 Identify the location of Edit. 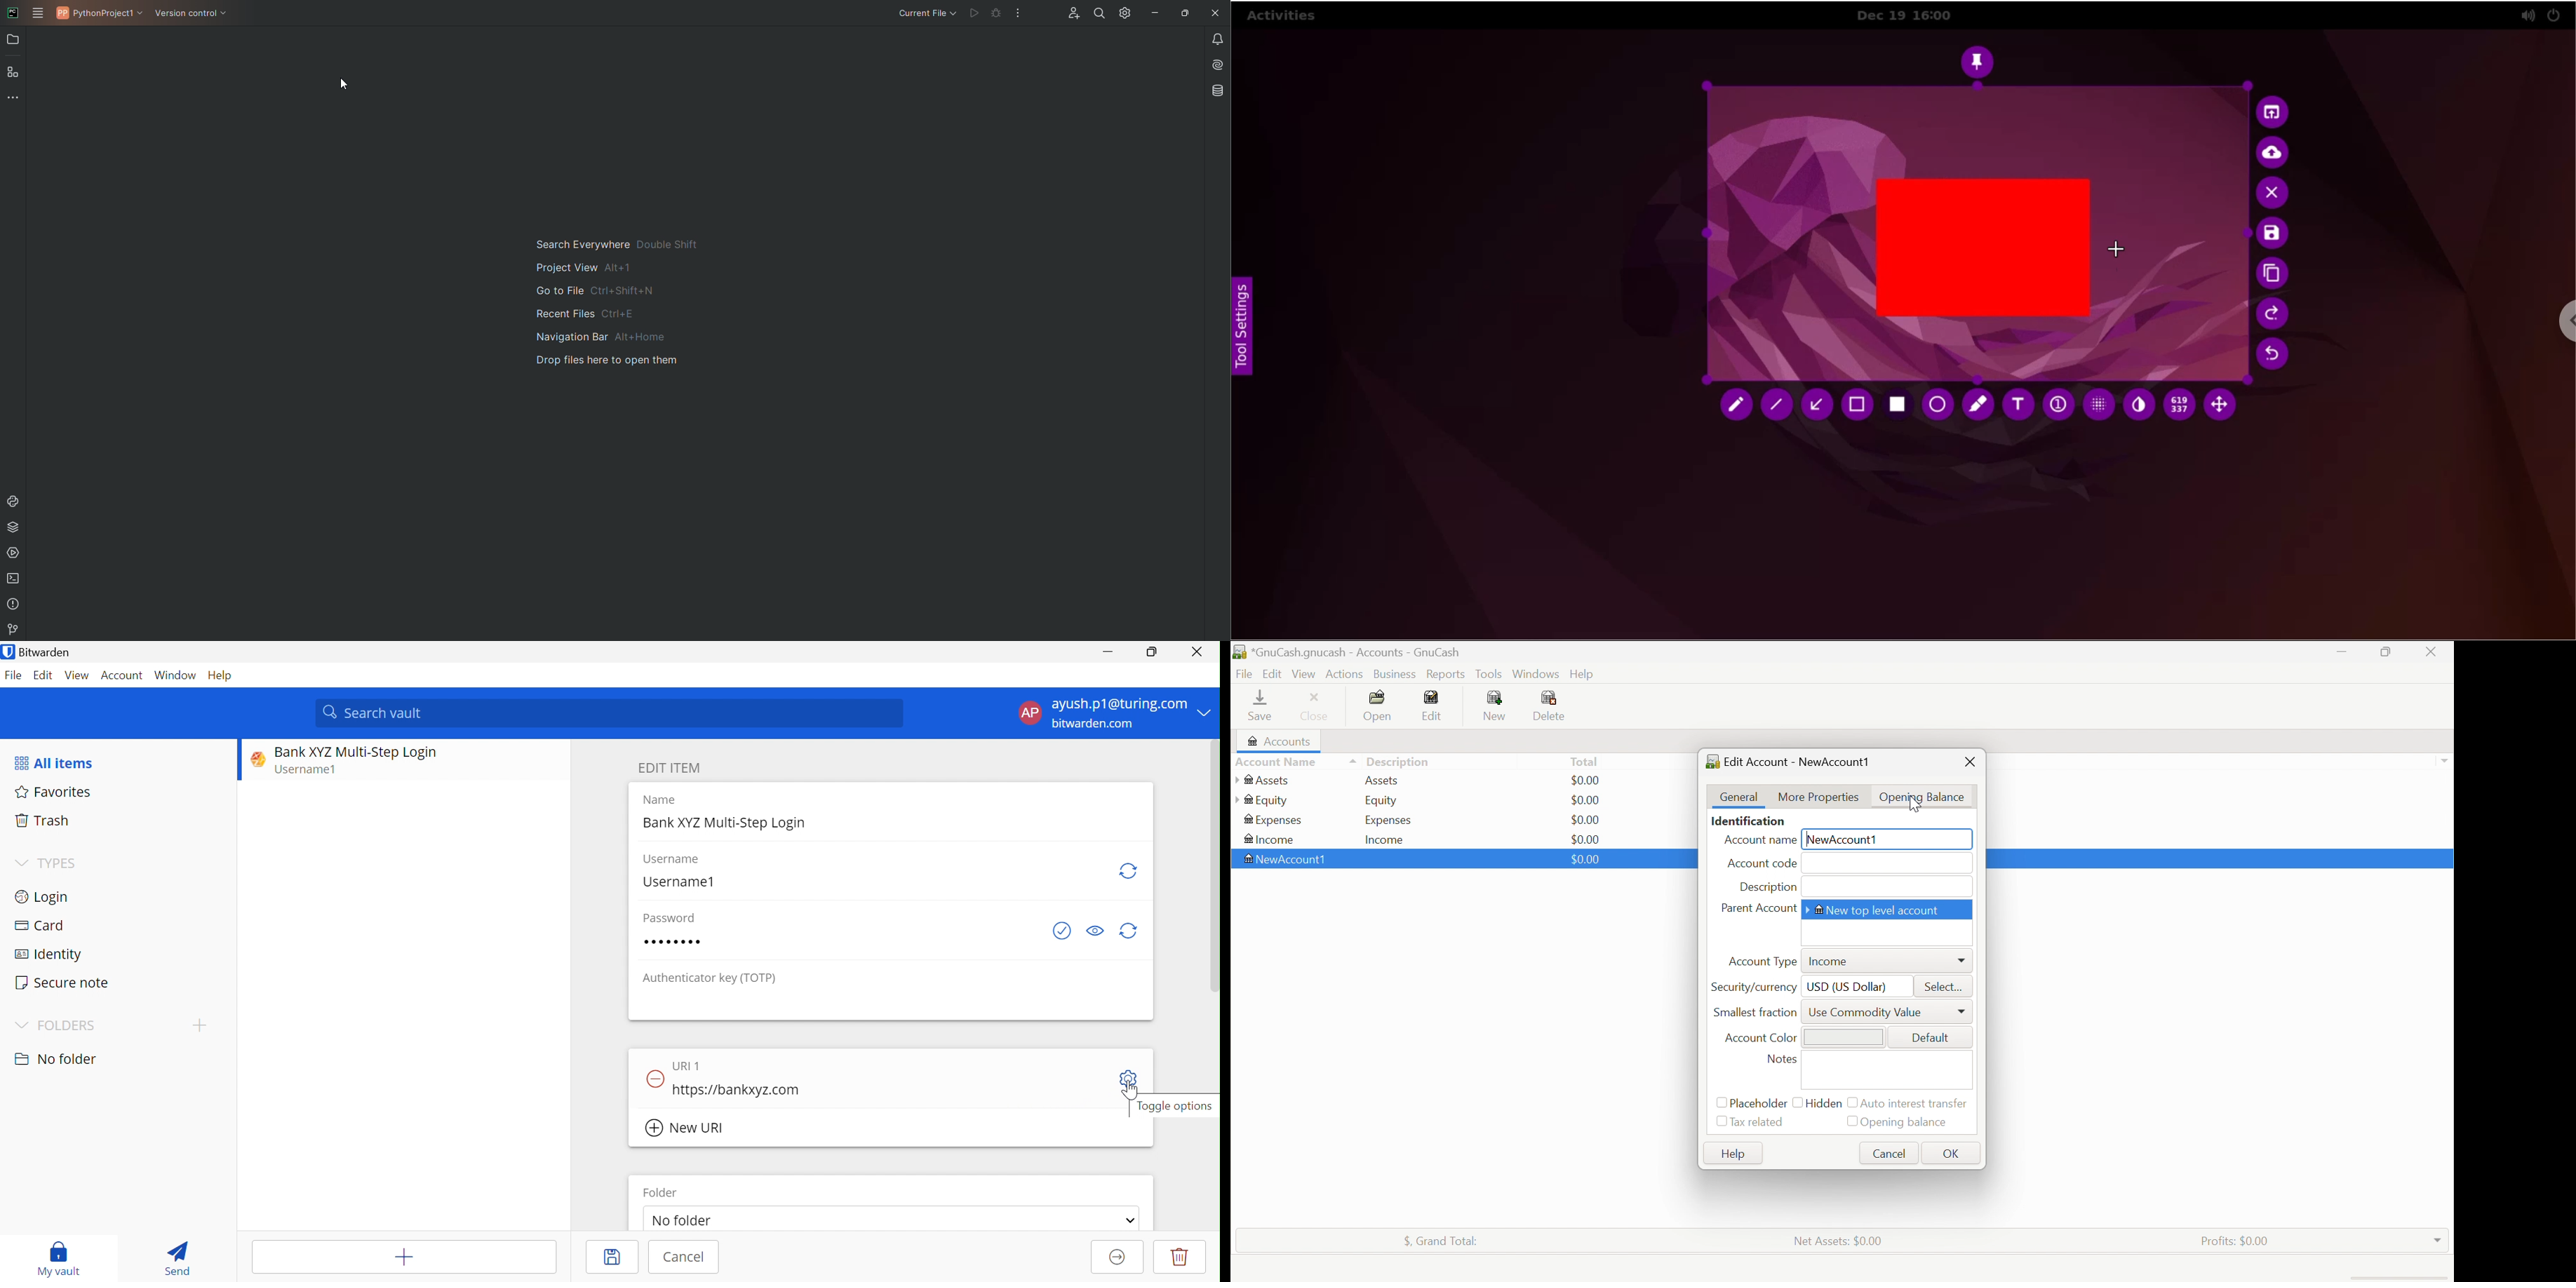
(1272, 672).